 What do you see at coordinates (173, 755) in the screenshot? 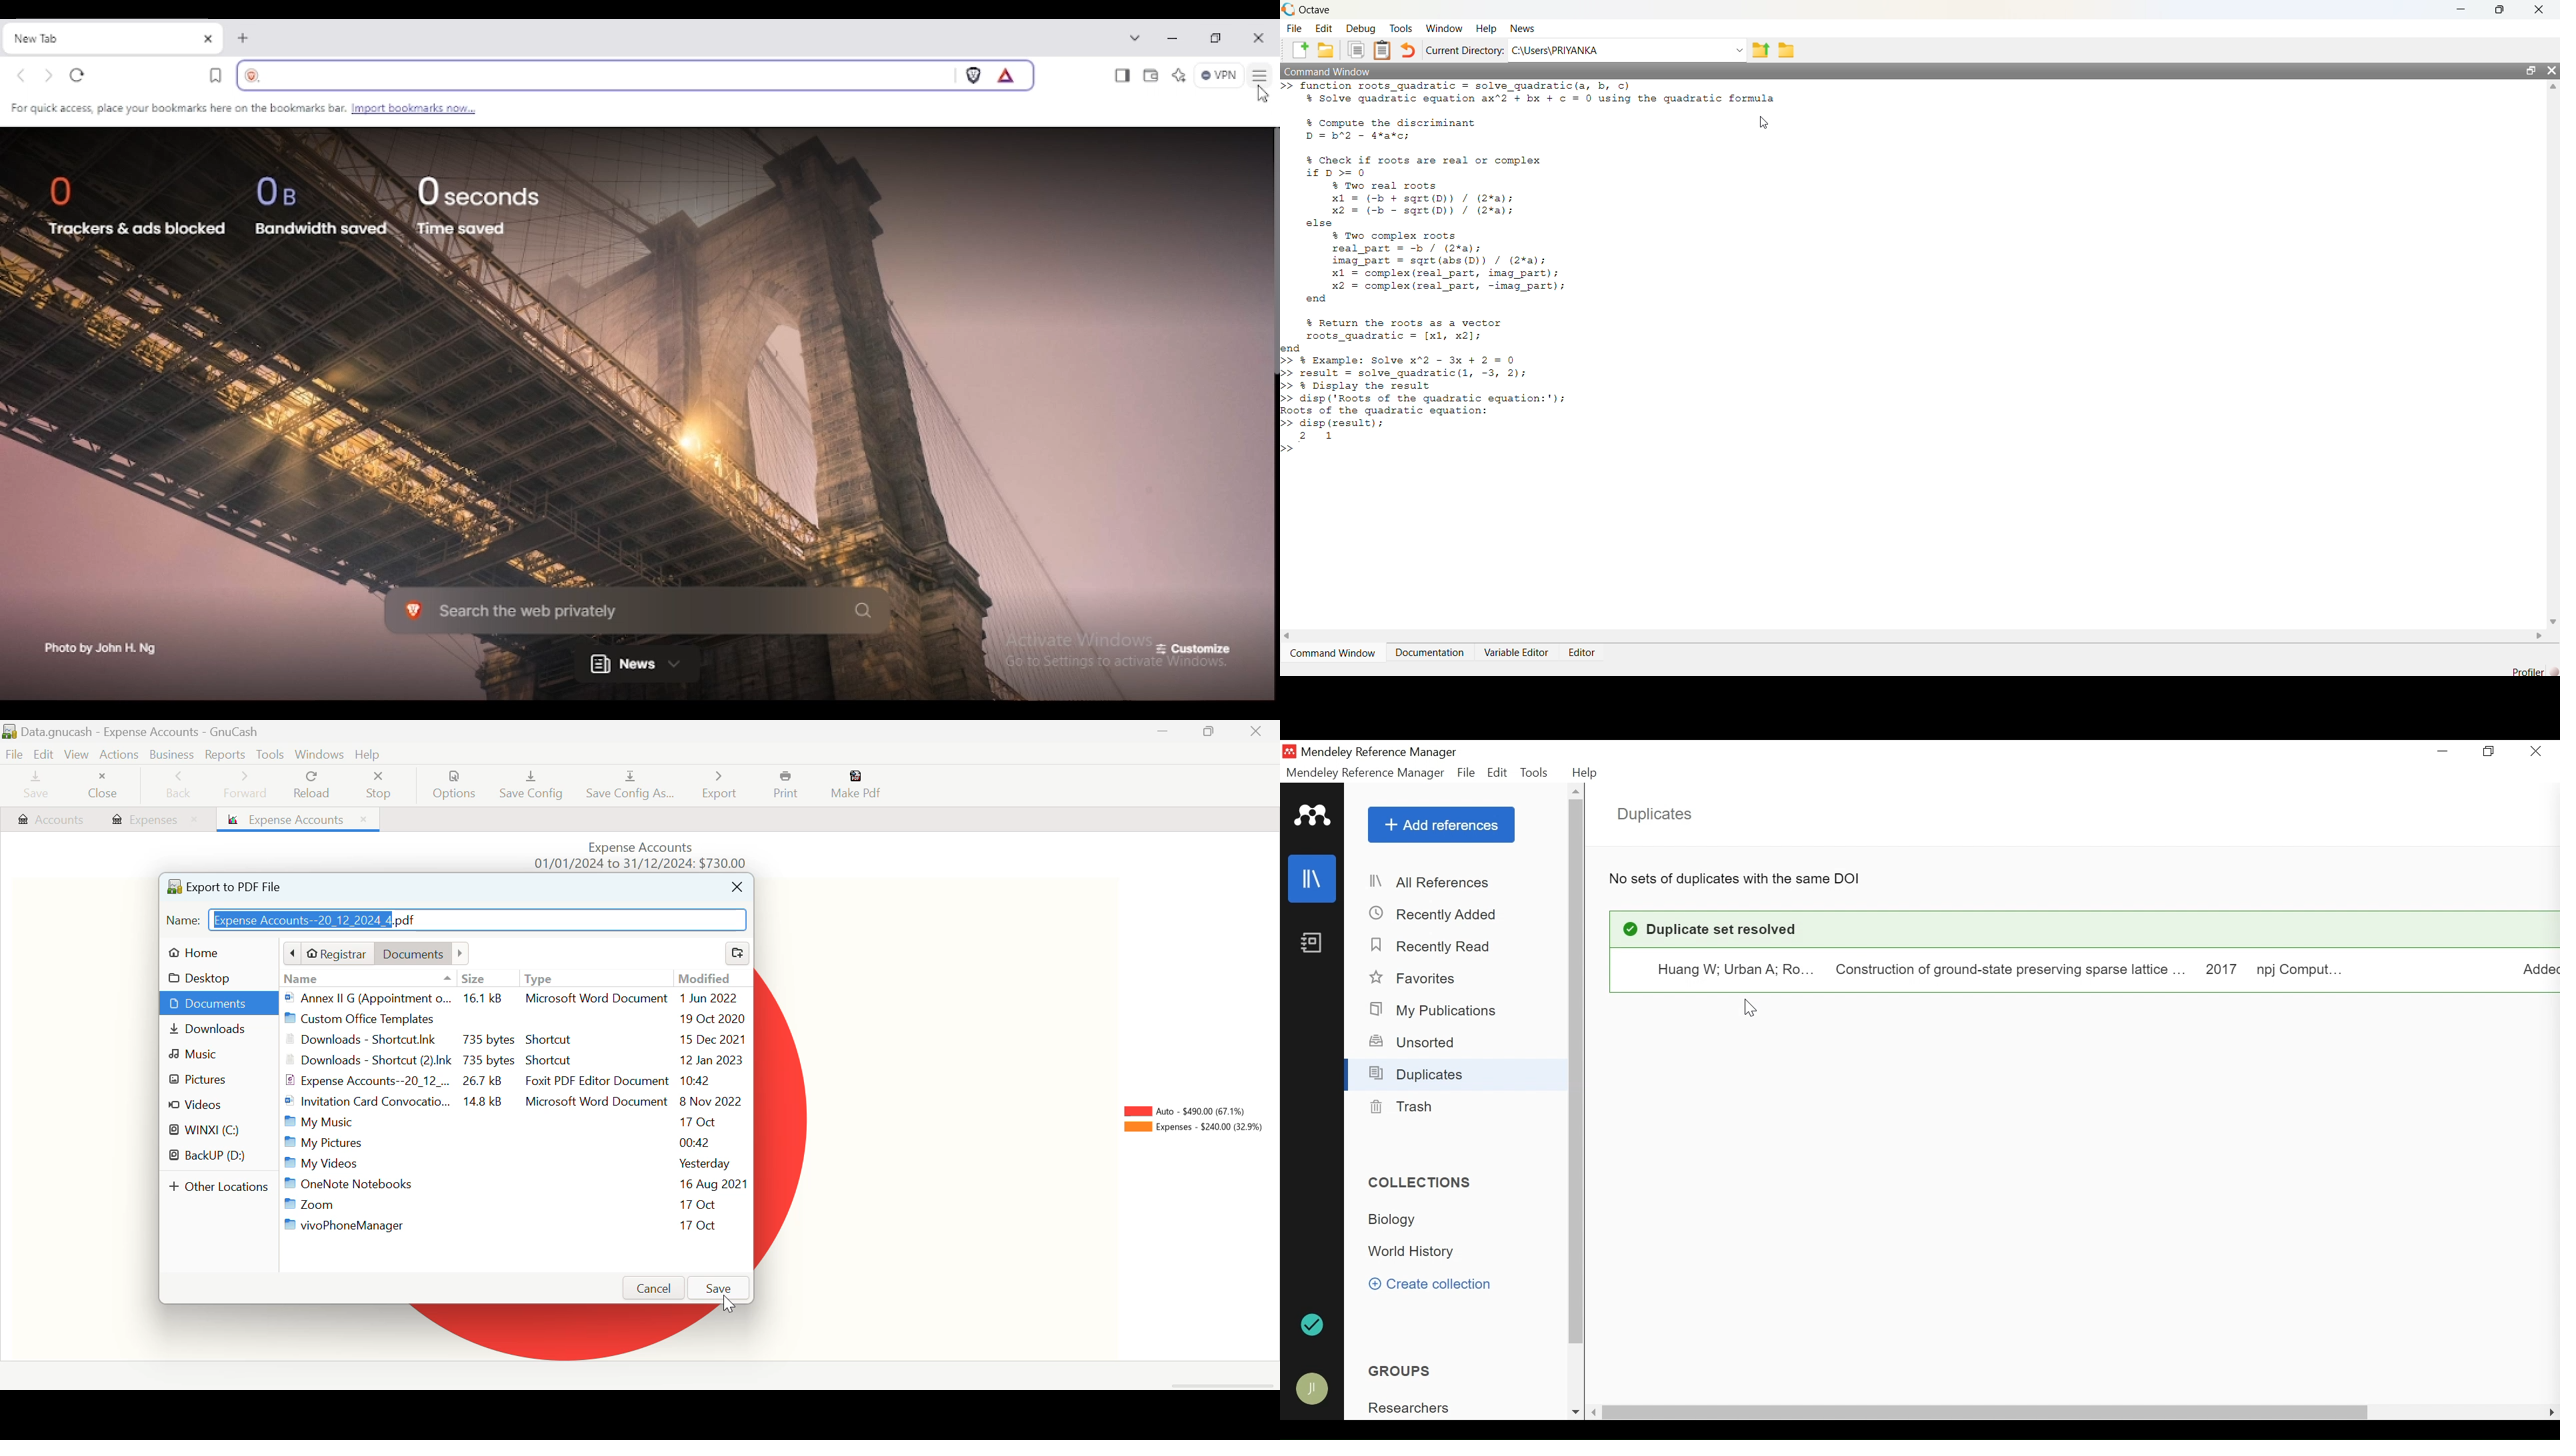
I see `Business` at bounding box center [173, 755].